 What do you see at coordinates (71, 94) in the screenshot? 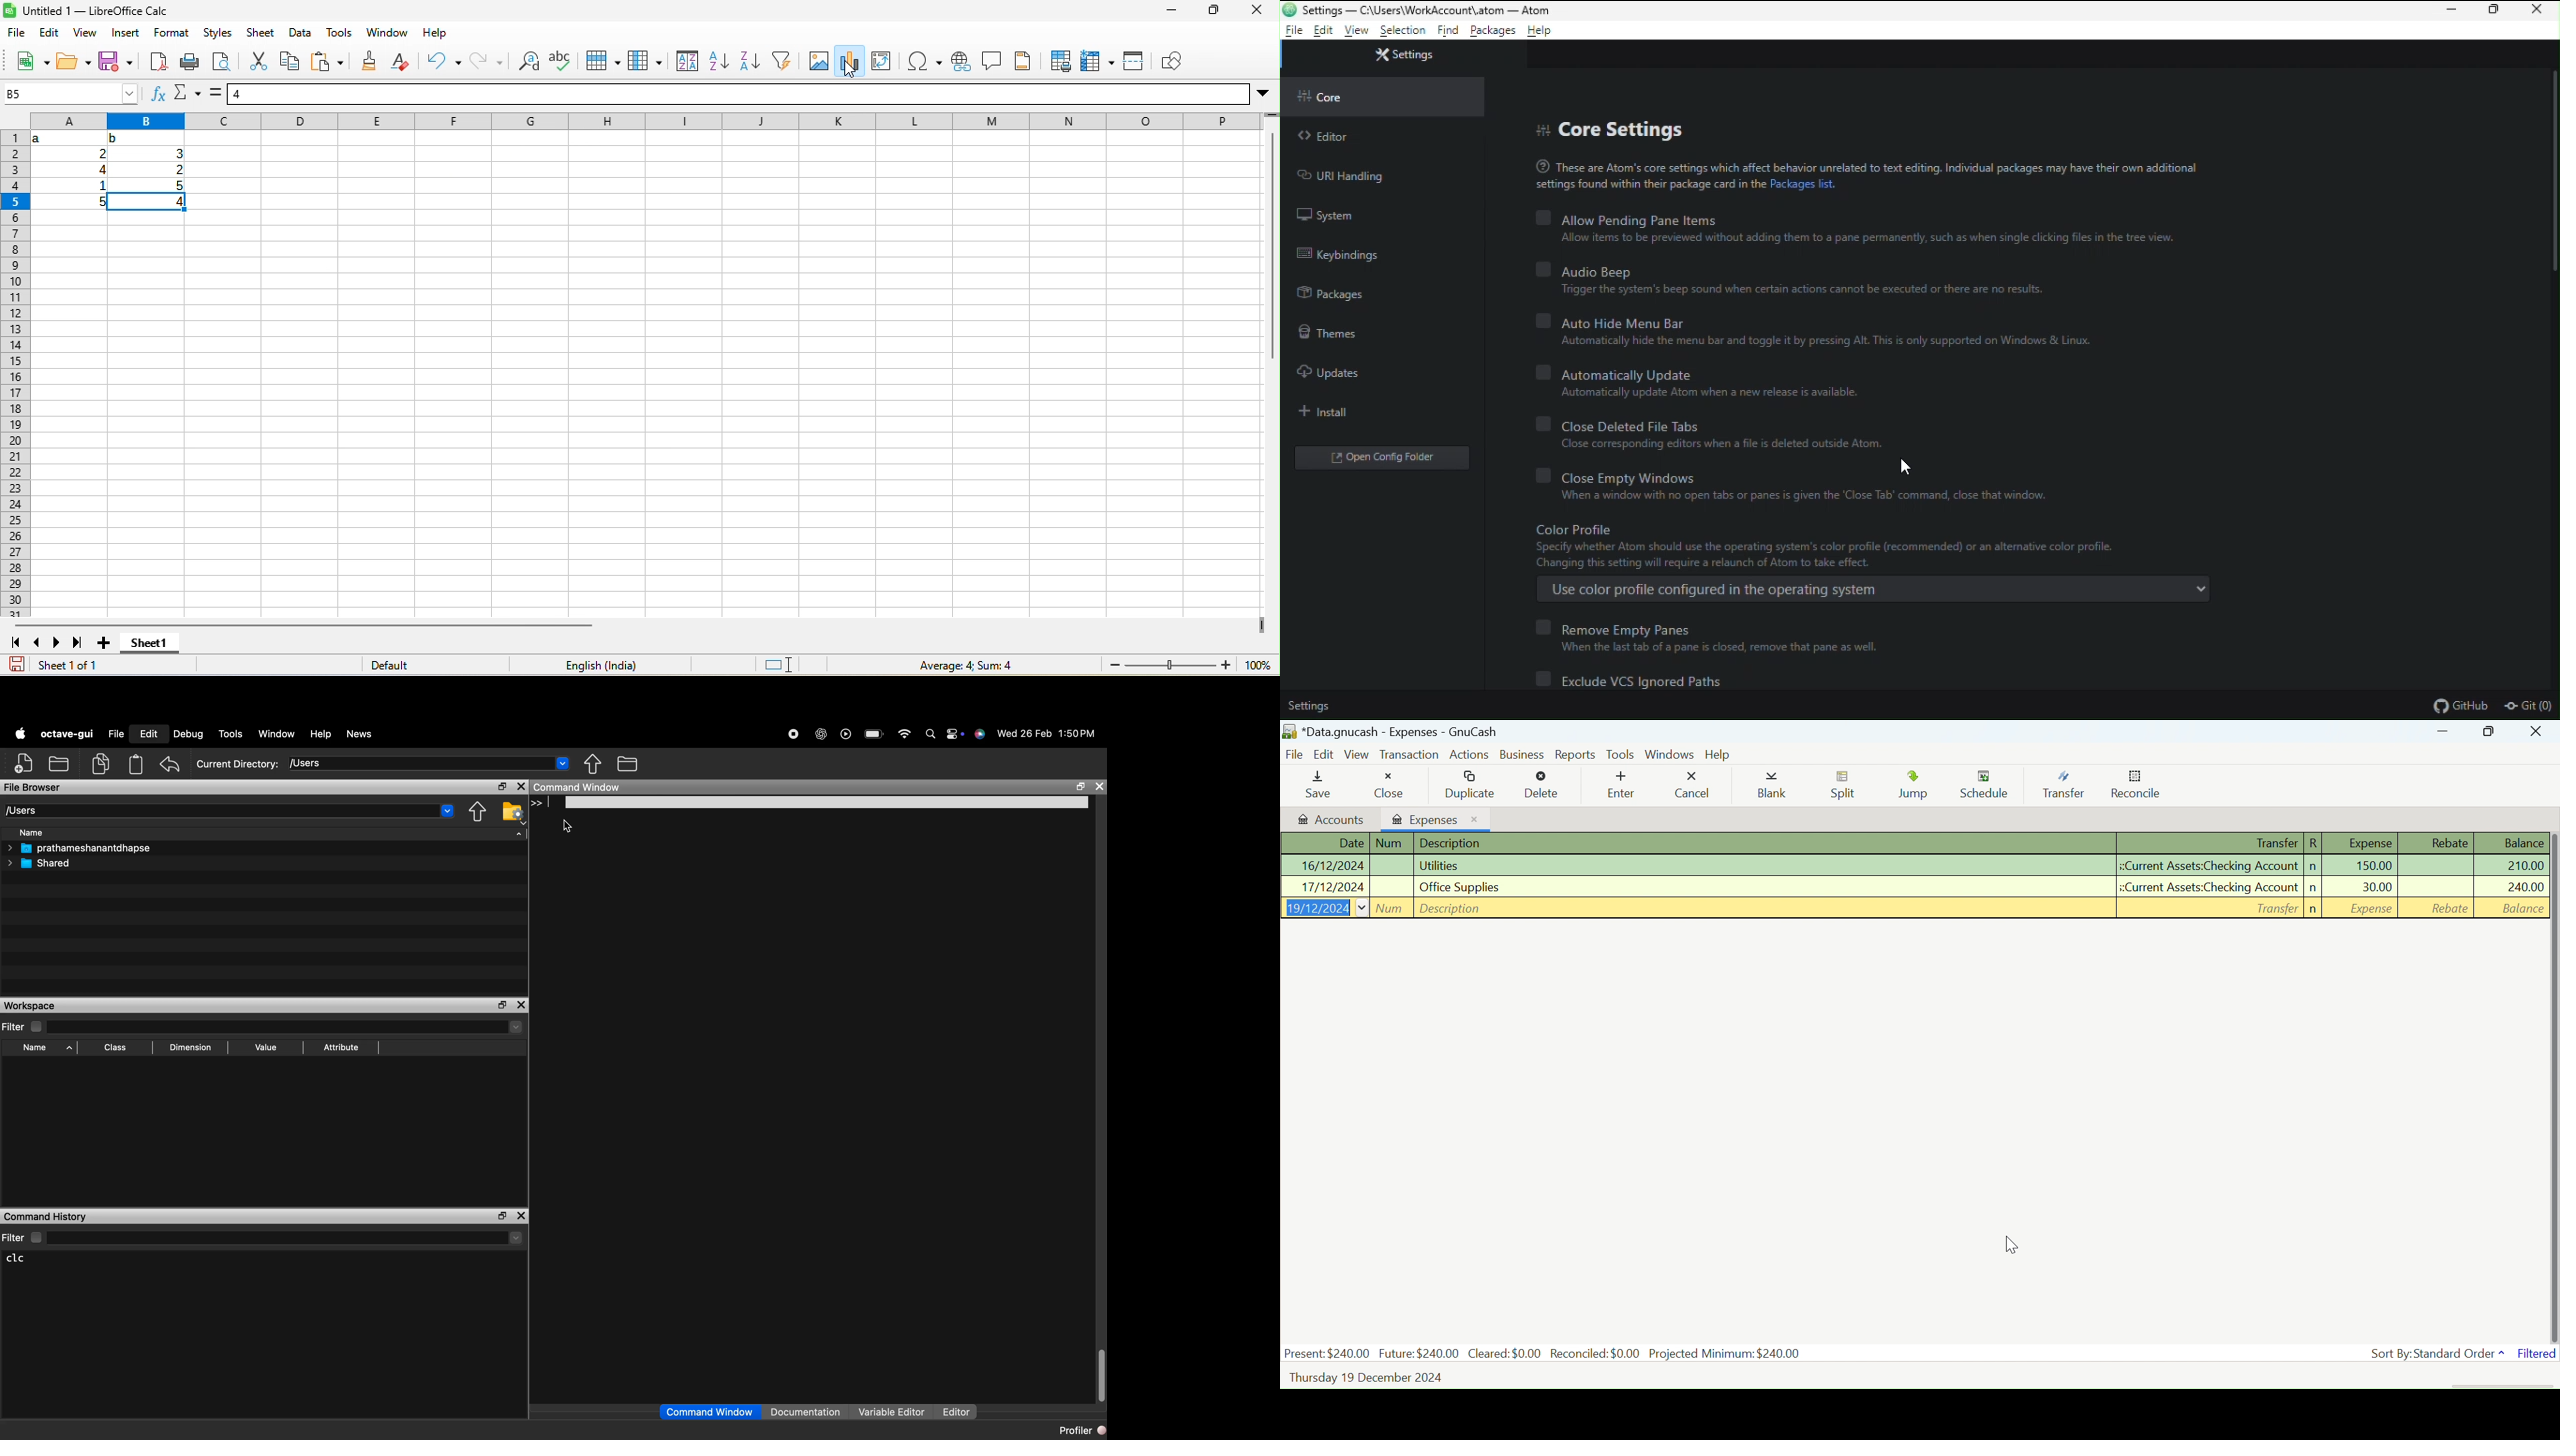
I see `name box` at bounding box center [71, 94].